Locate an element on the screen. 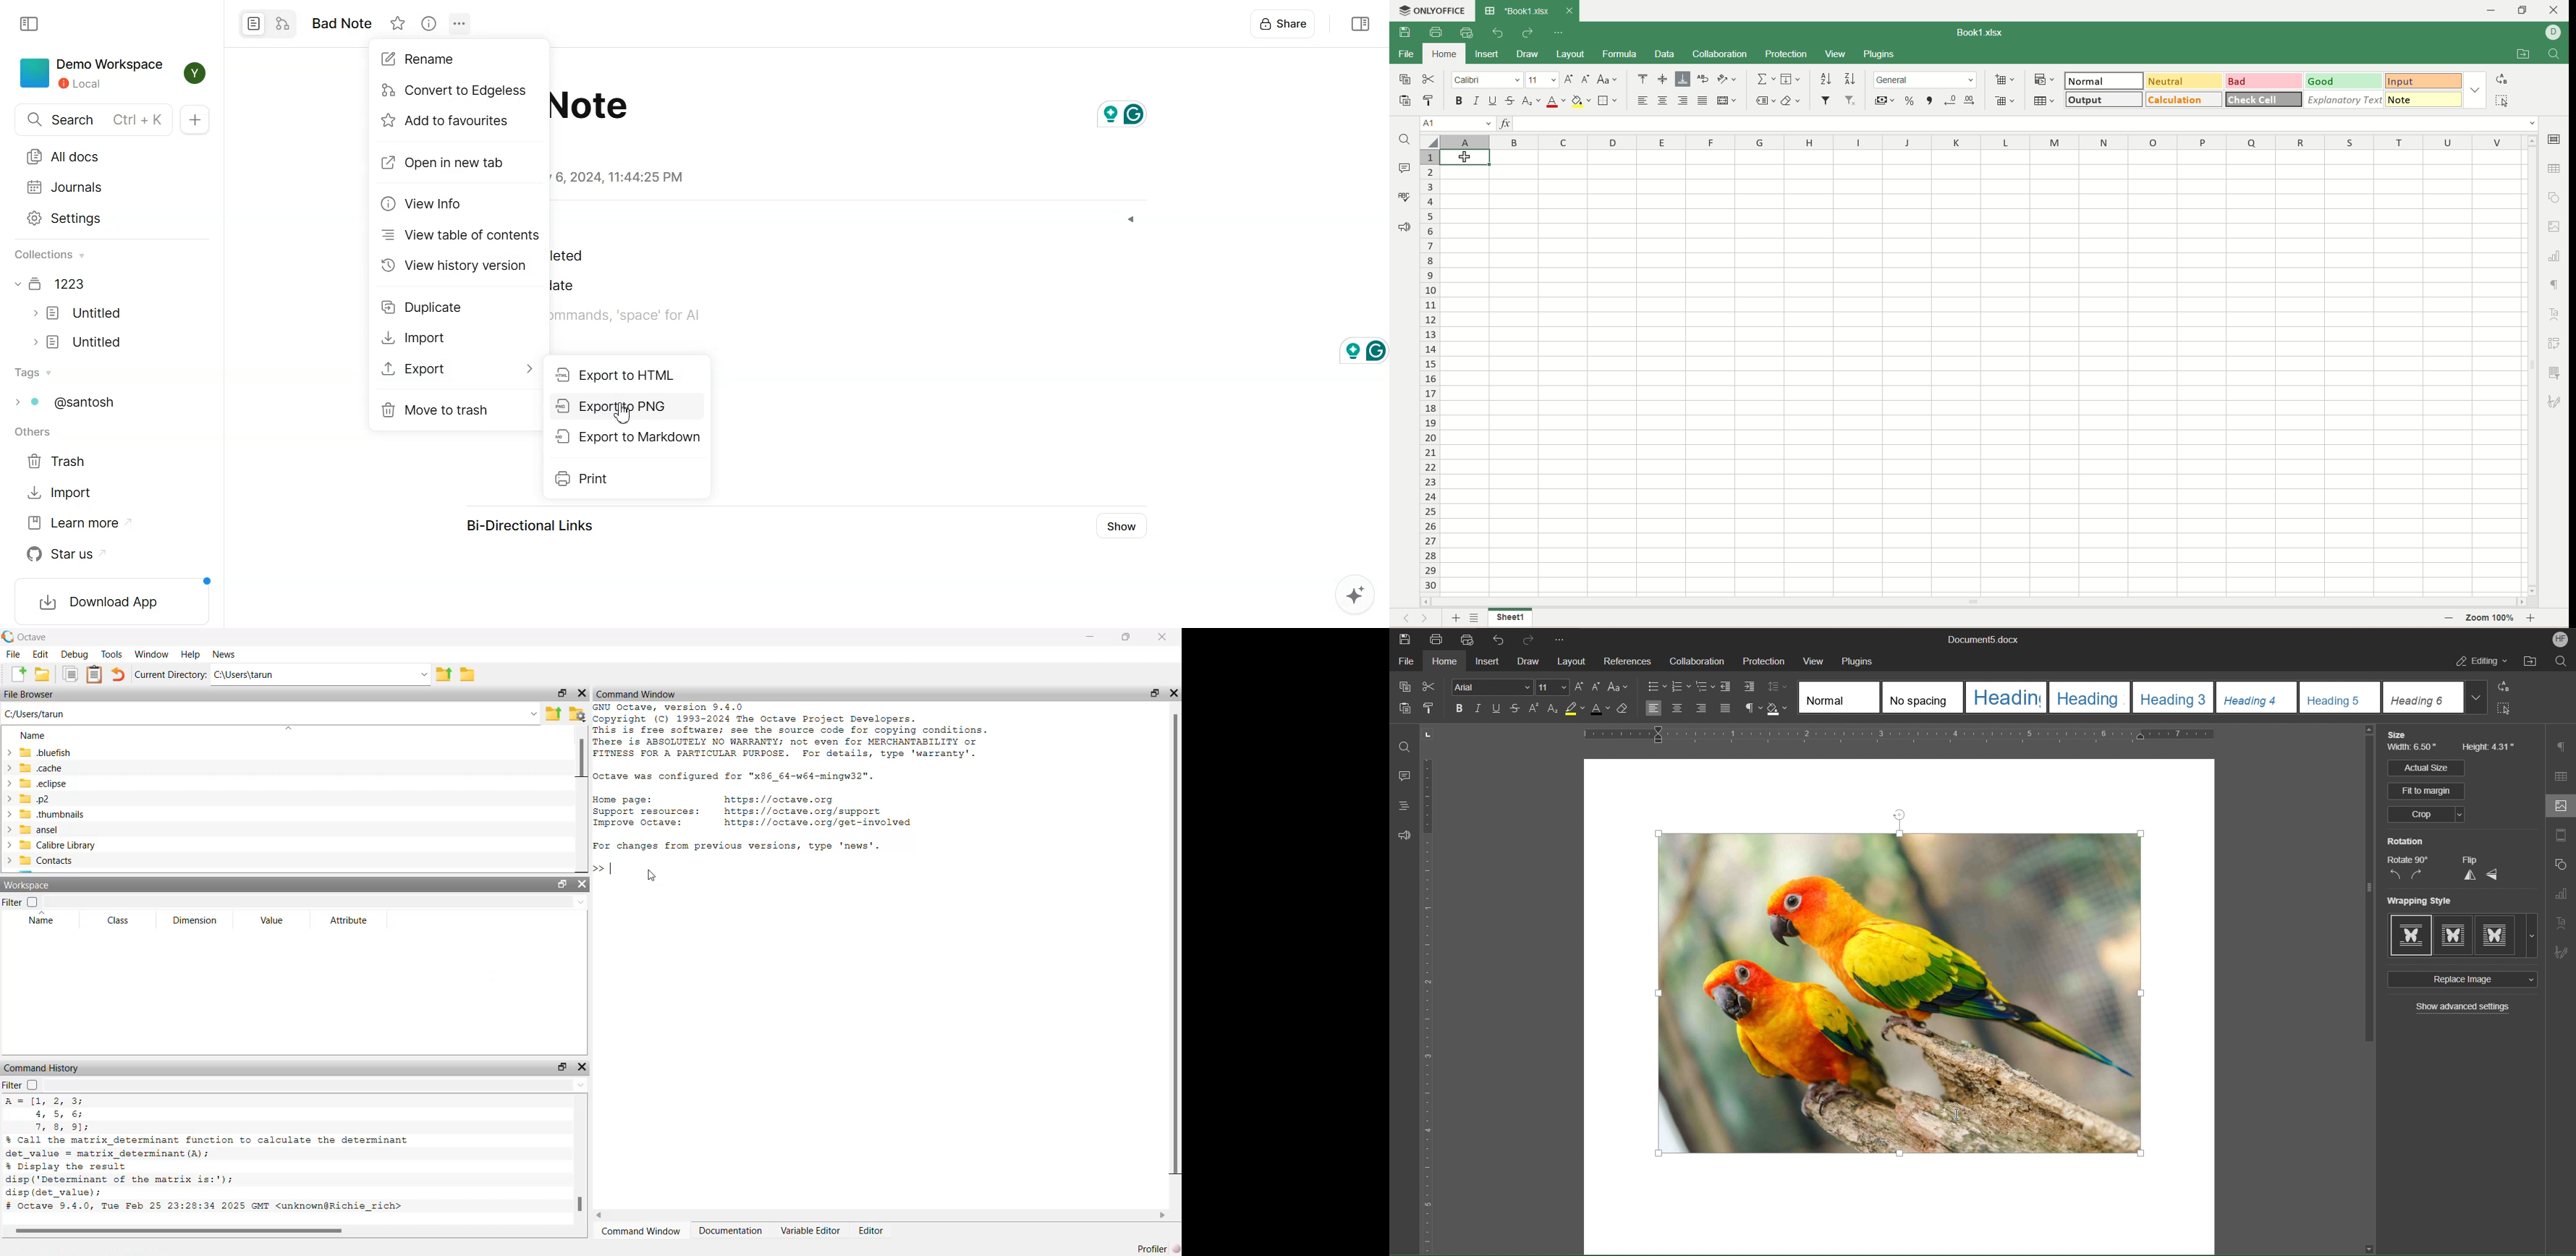 The height and width of the screenshot is (1260, 2576). sort ascending is located at coordinates (1826, 79).